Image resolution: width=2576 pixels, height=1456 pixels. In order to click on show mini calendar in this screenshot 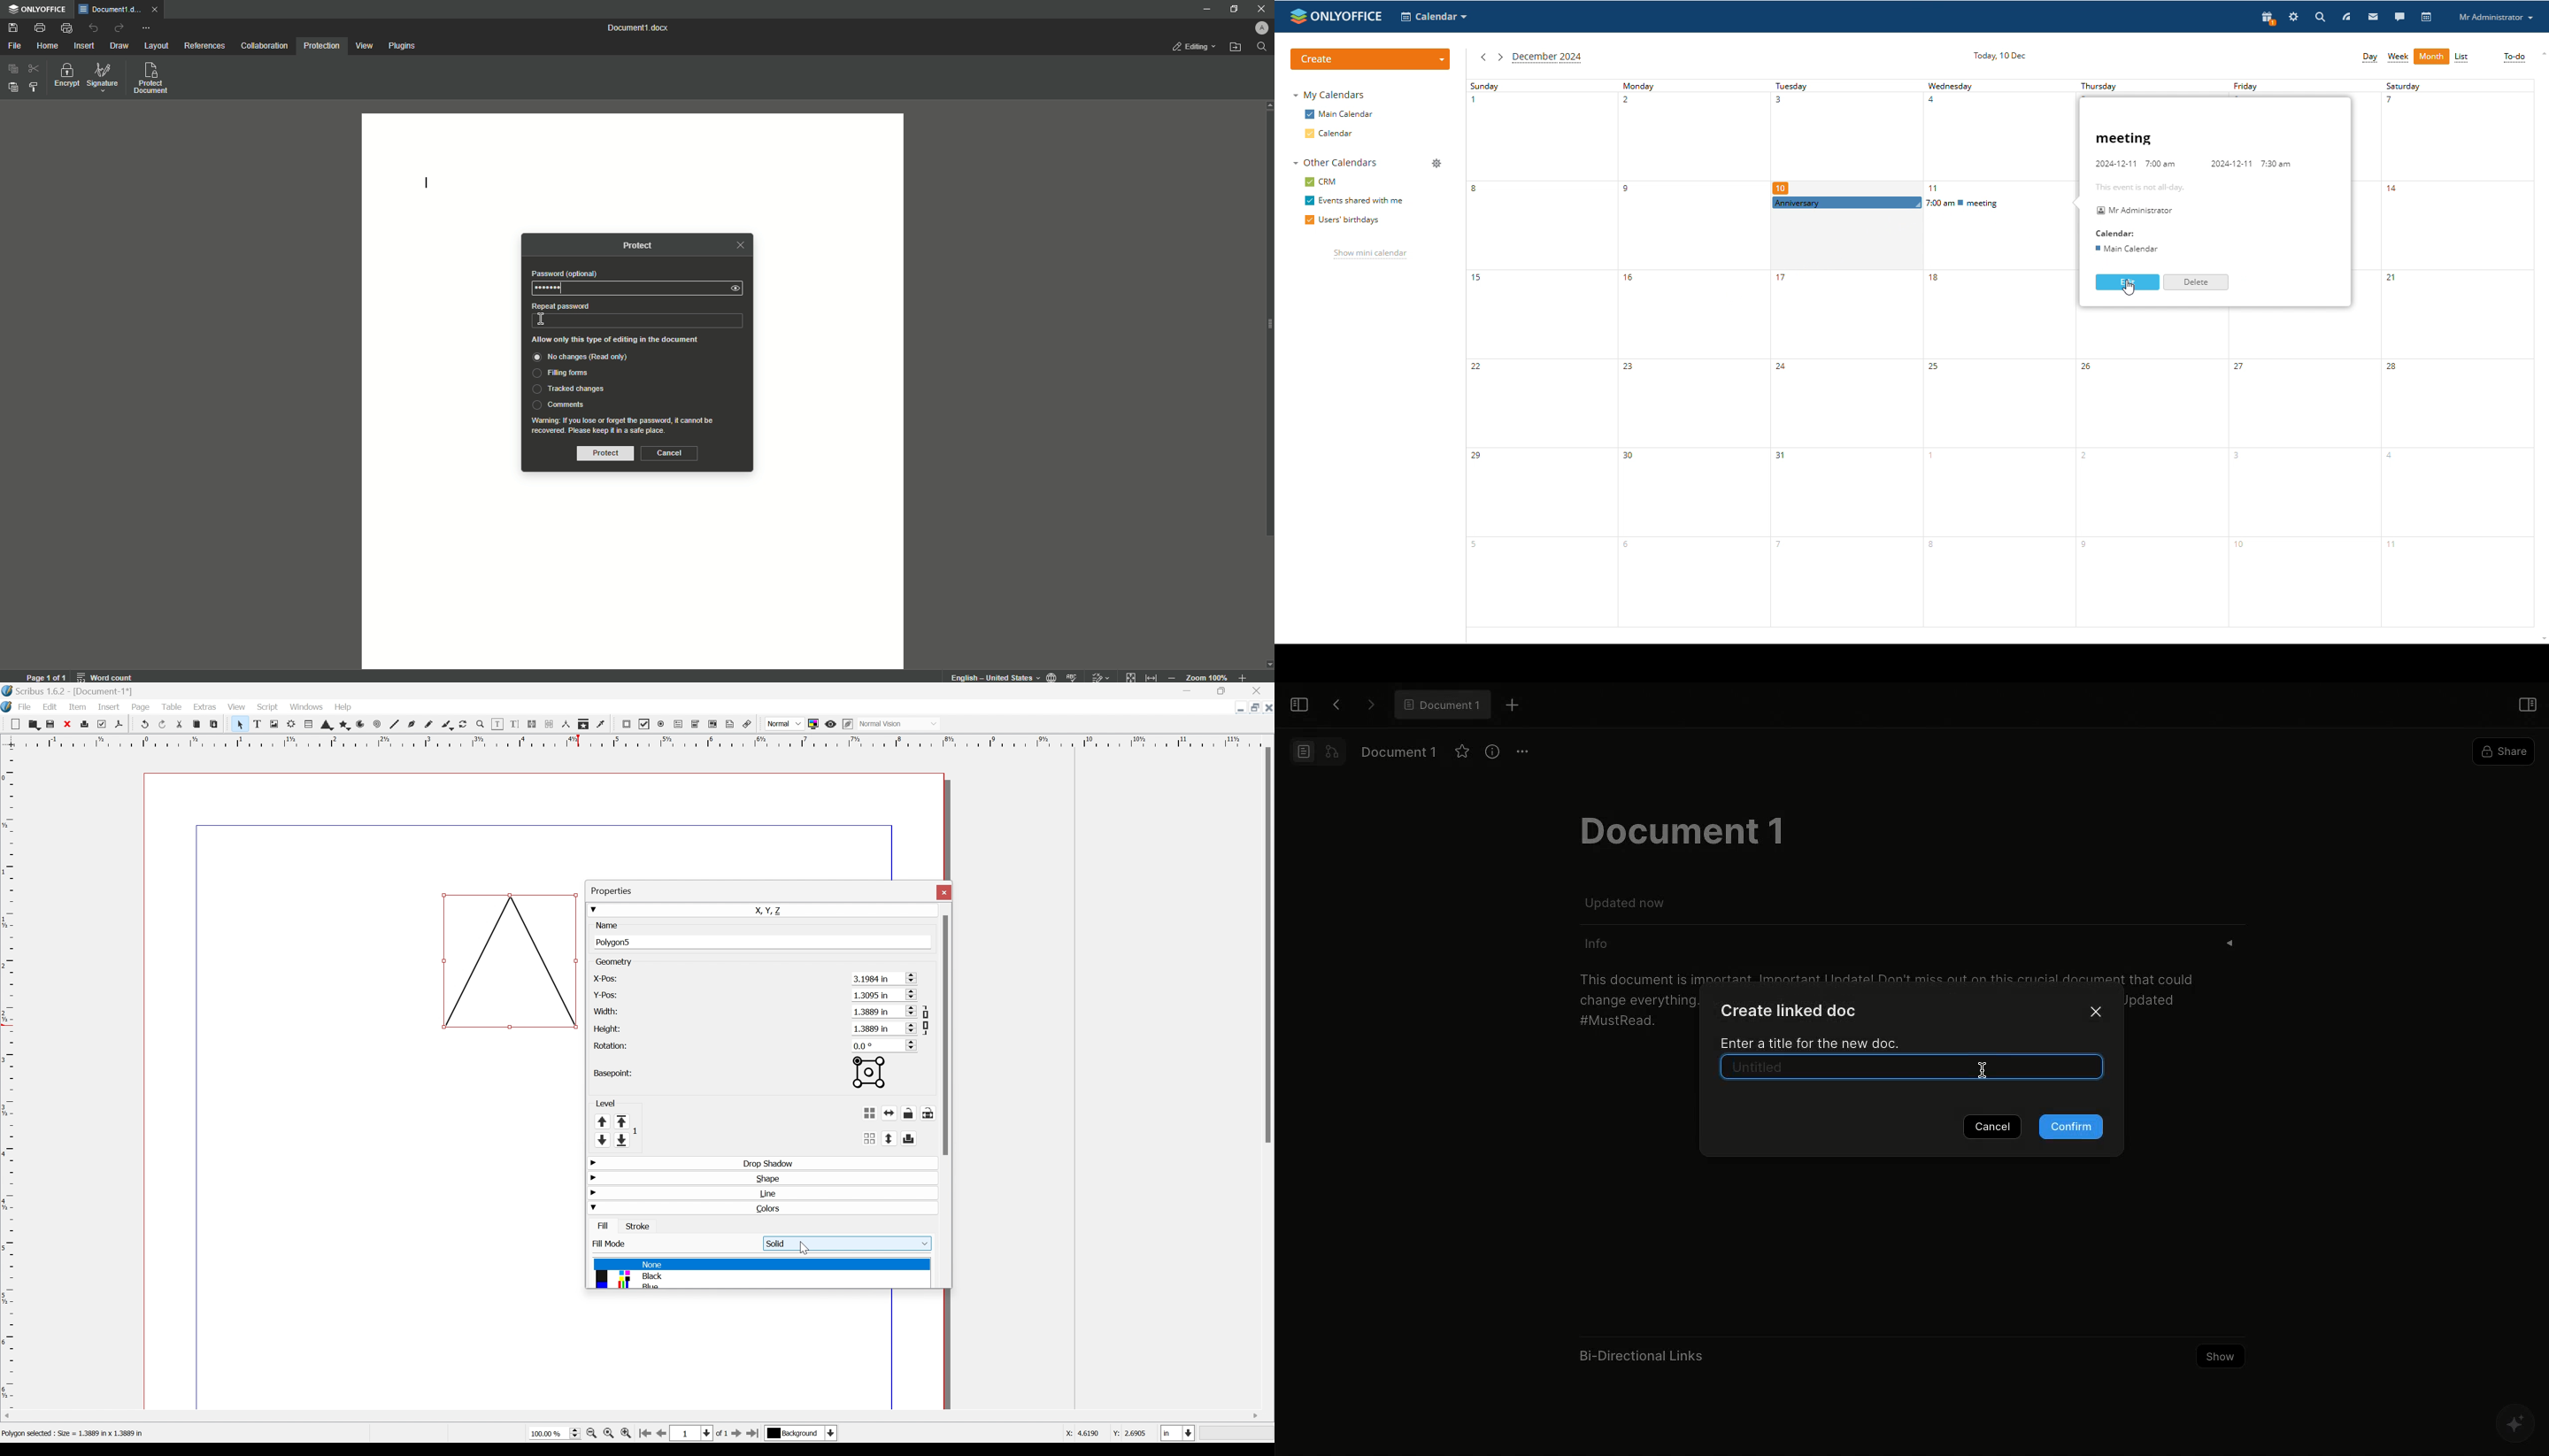, I will do `click(1370, 255)`.